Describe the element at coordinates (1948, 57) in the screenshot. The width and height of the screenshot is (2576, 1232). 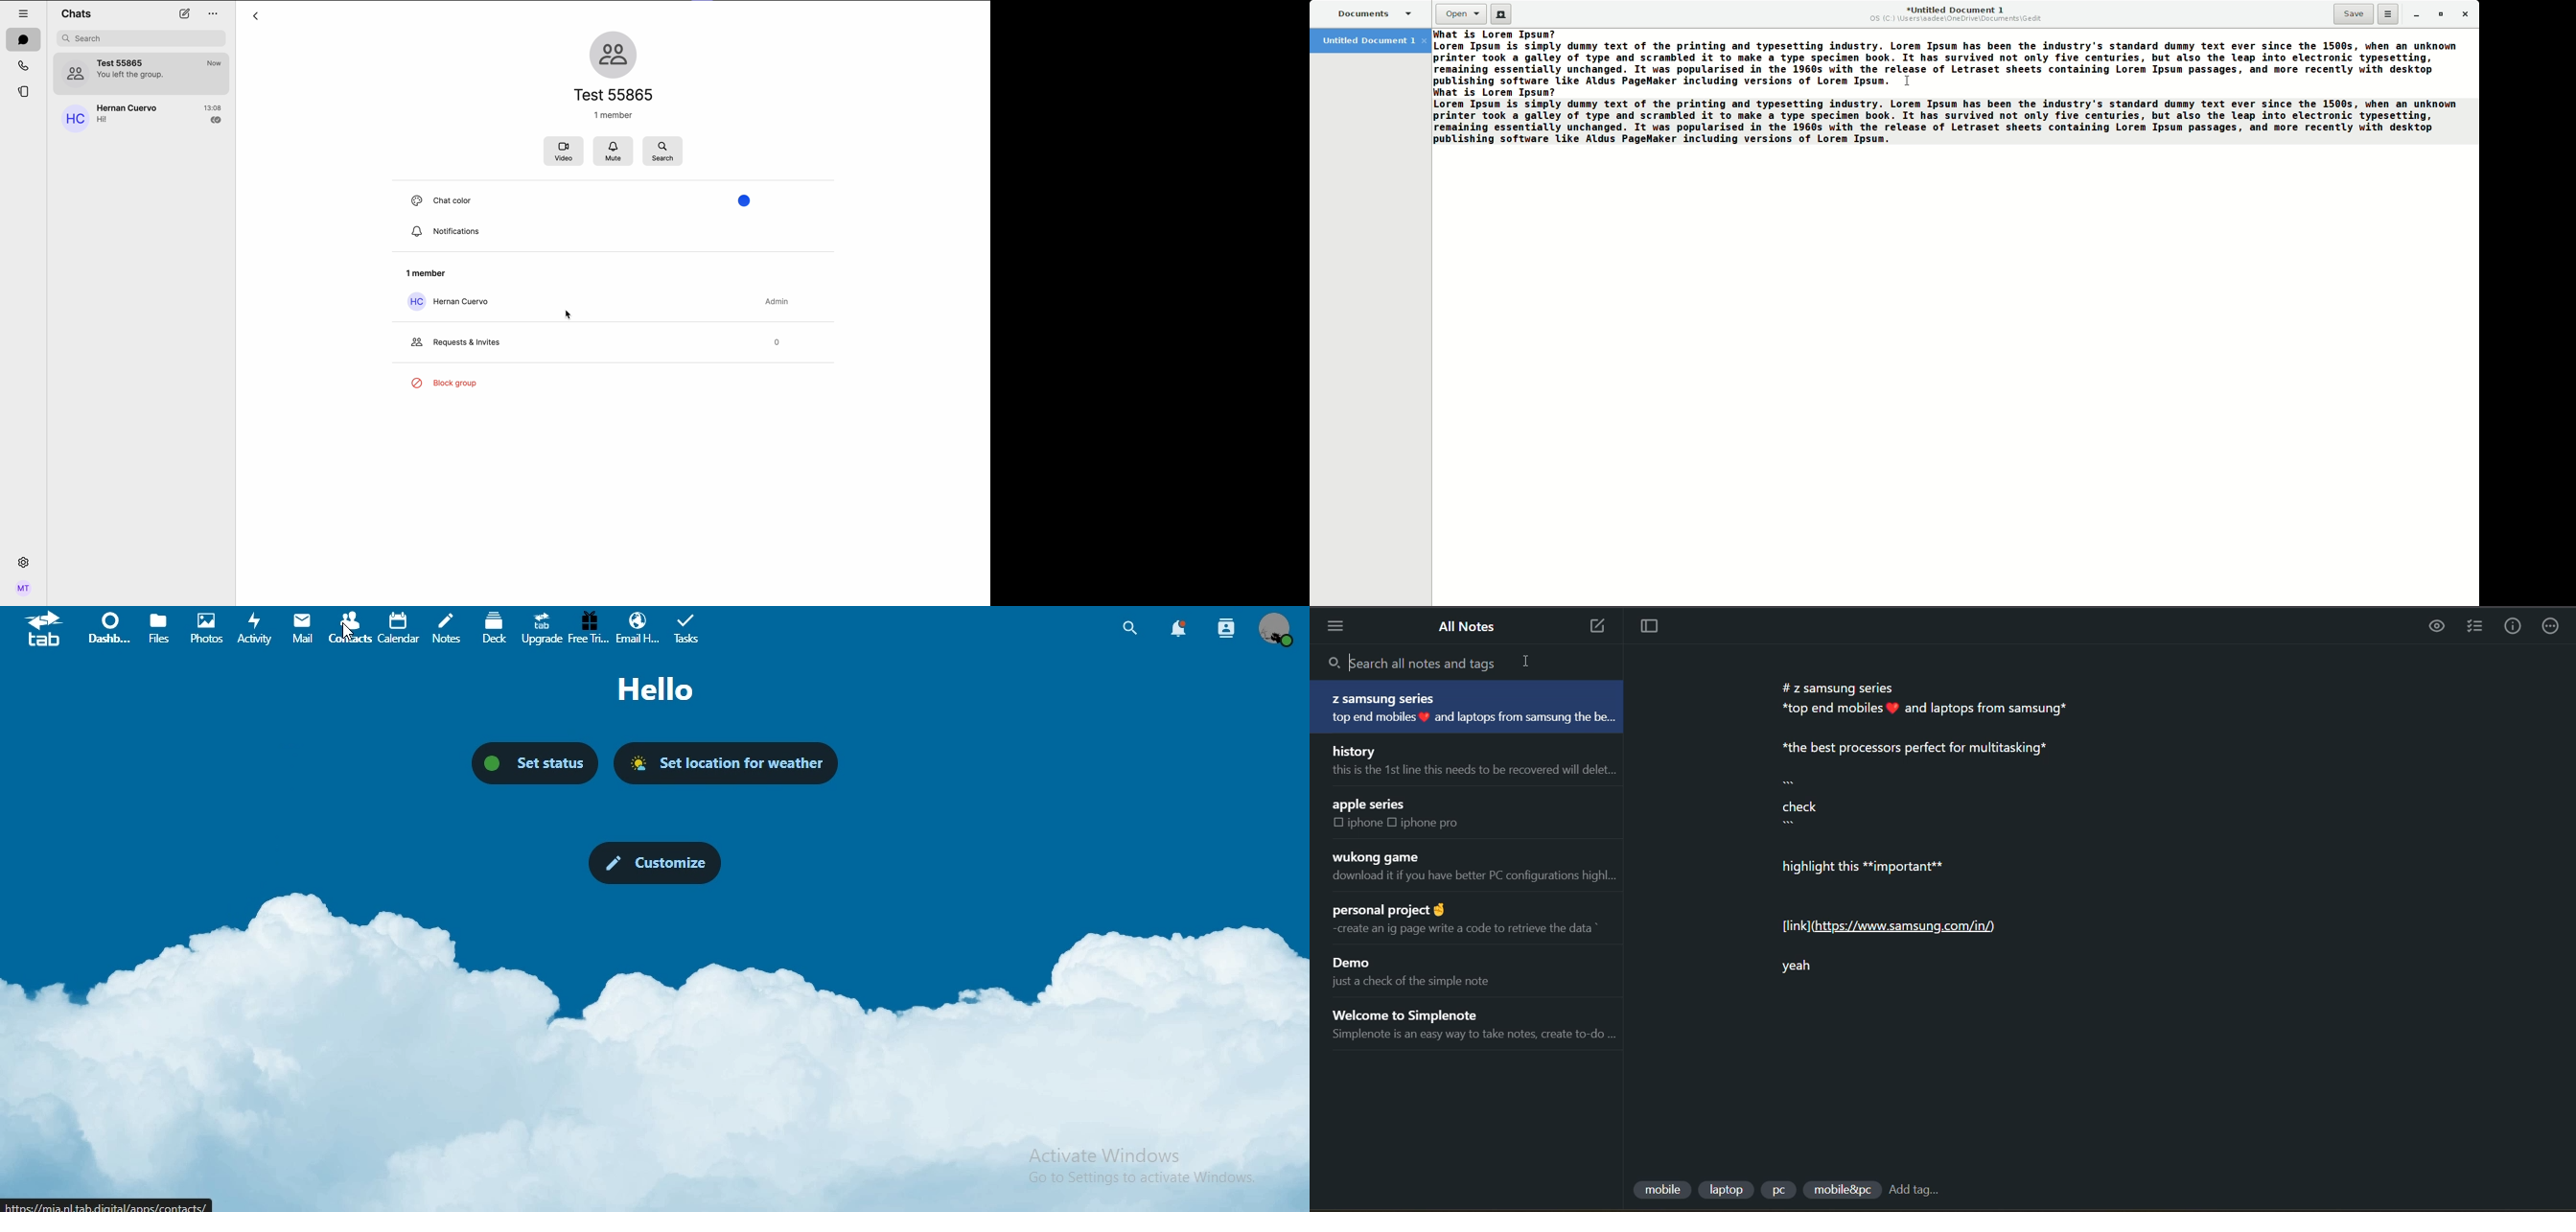
I see `Filler text` at that location.